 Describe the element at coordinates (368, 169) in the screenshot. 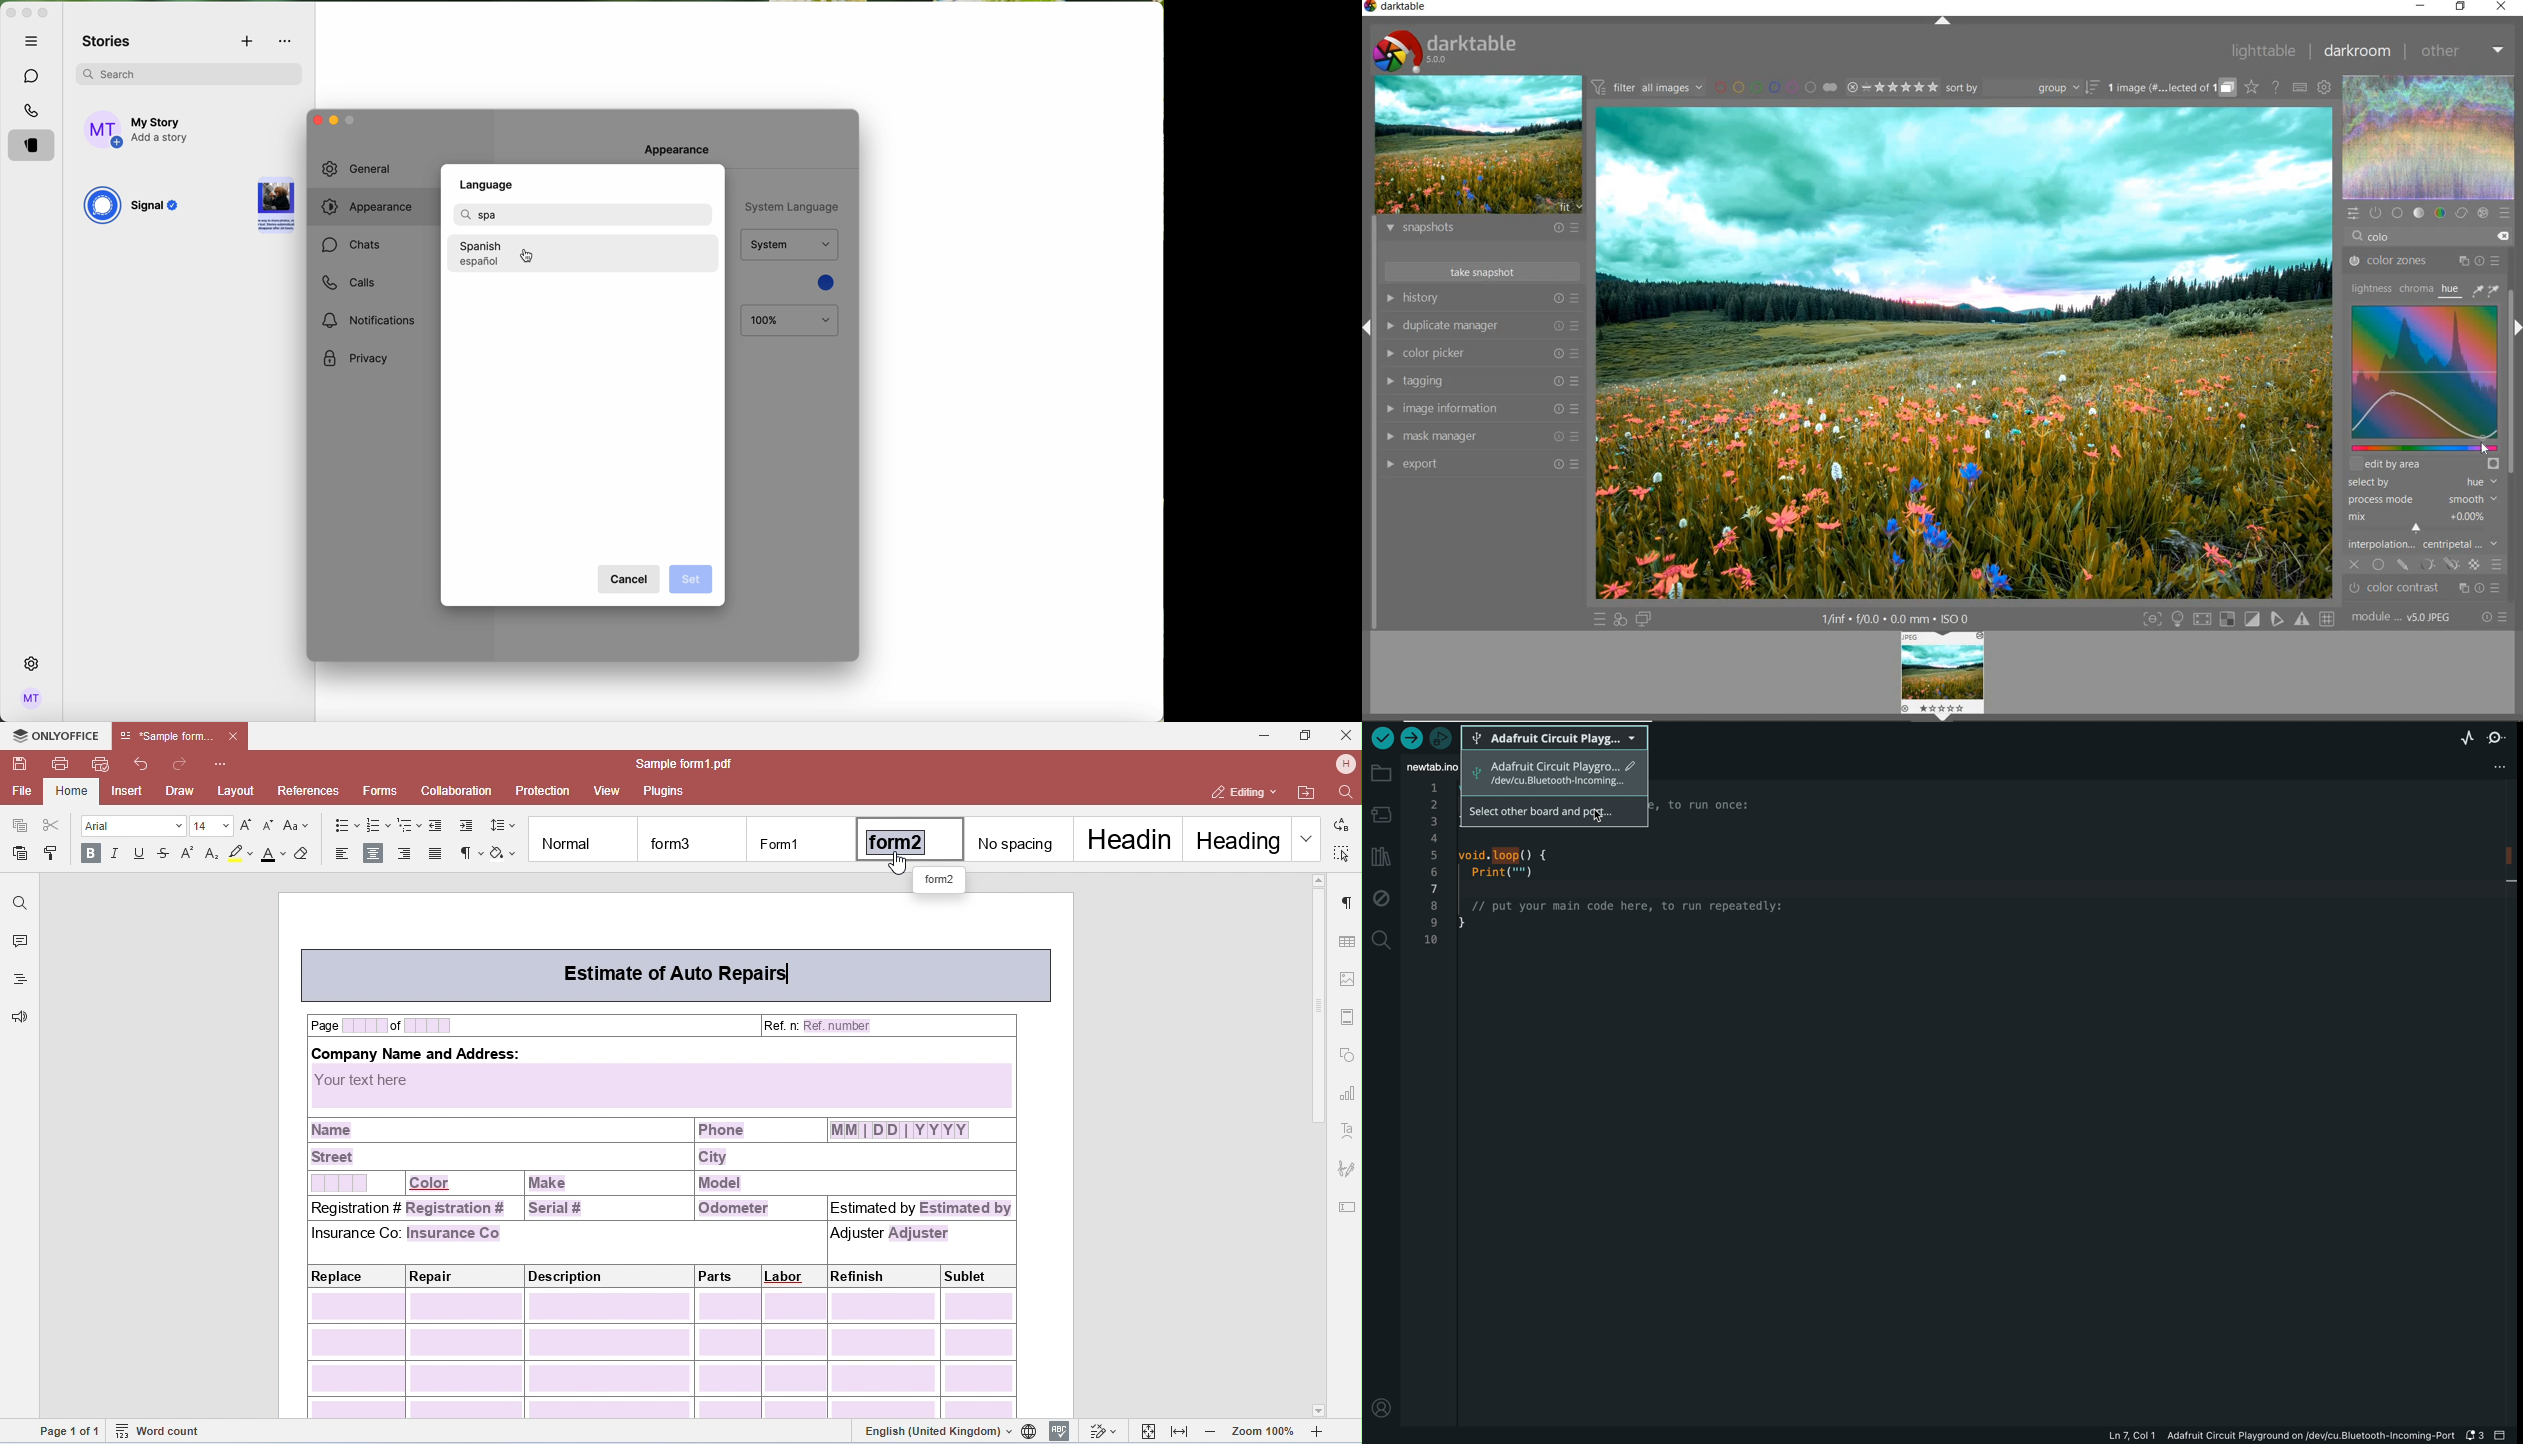

I see `general` at that location.